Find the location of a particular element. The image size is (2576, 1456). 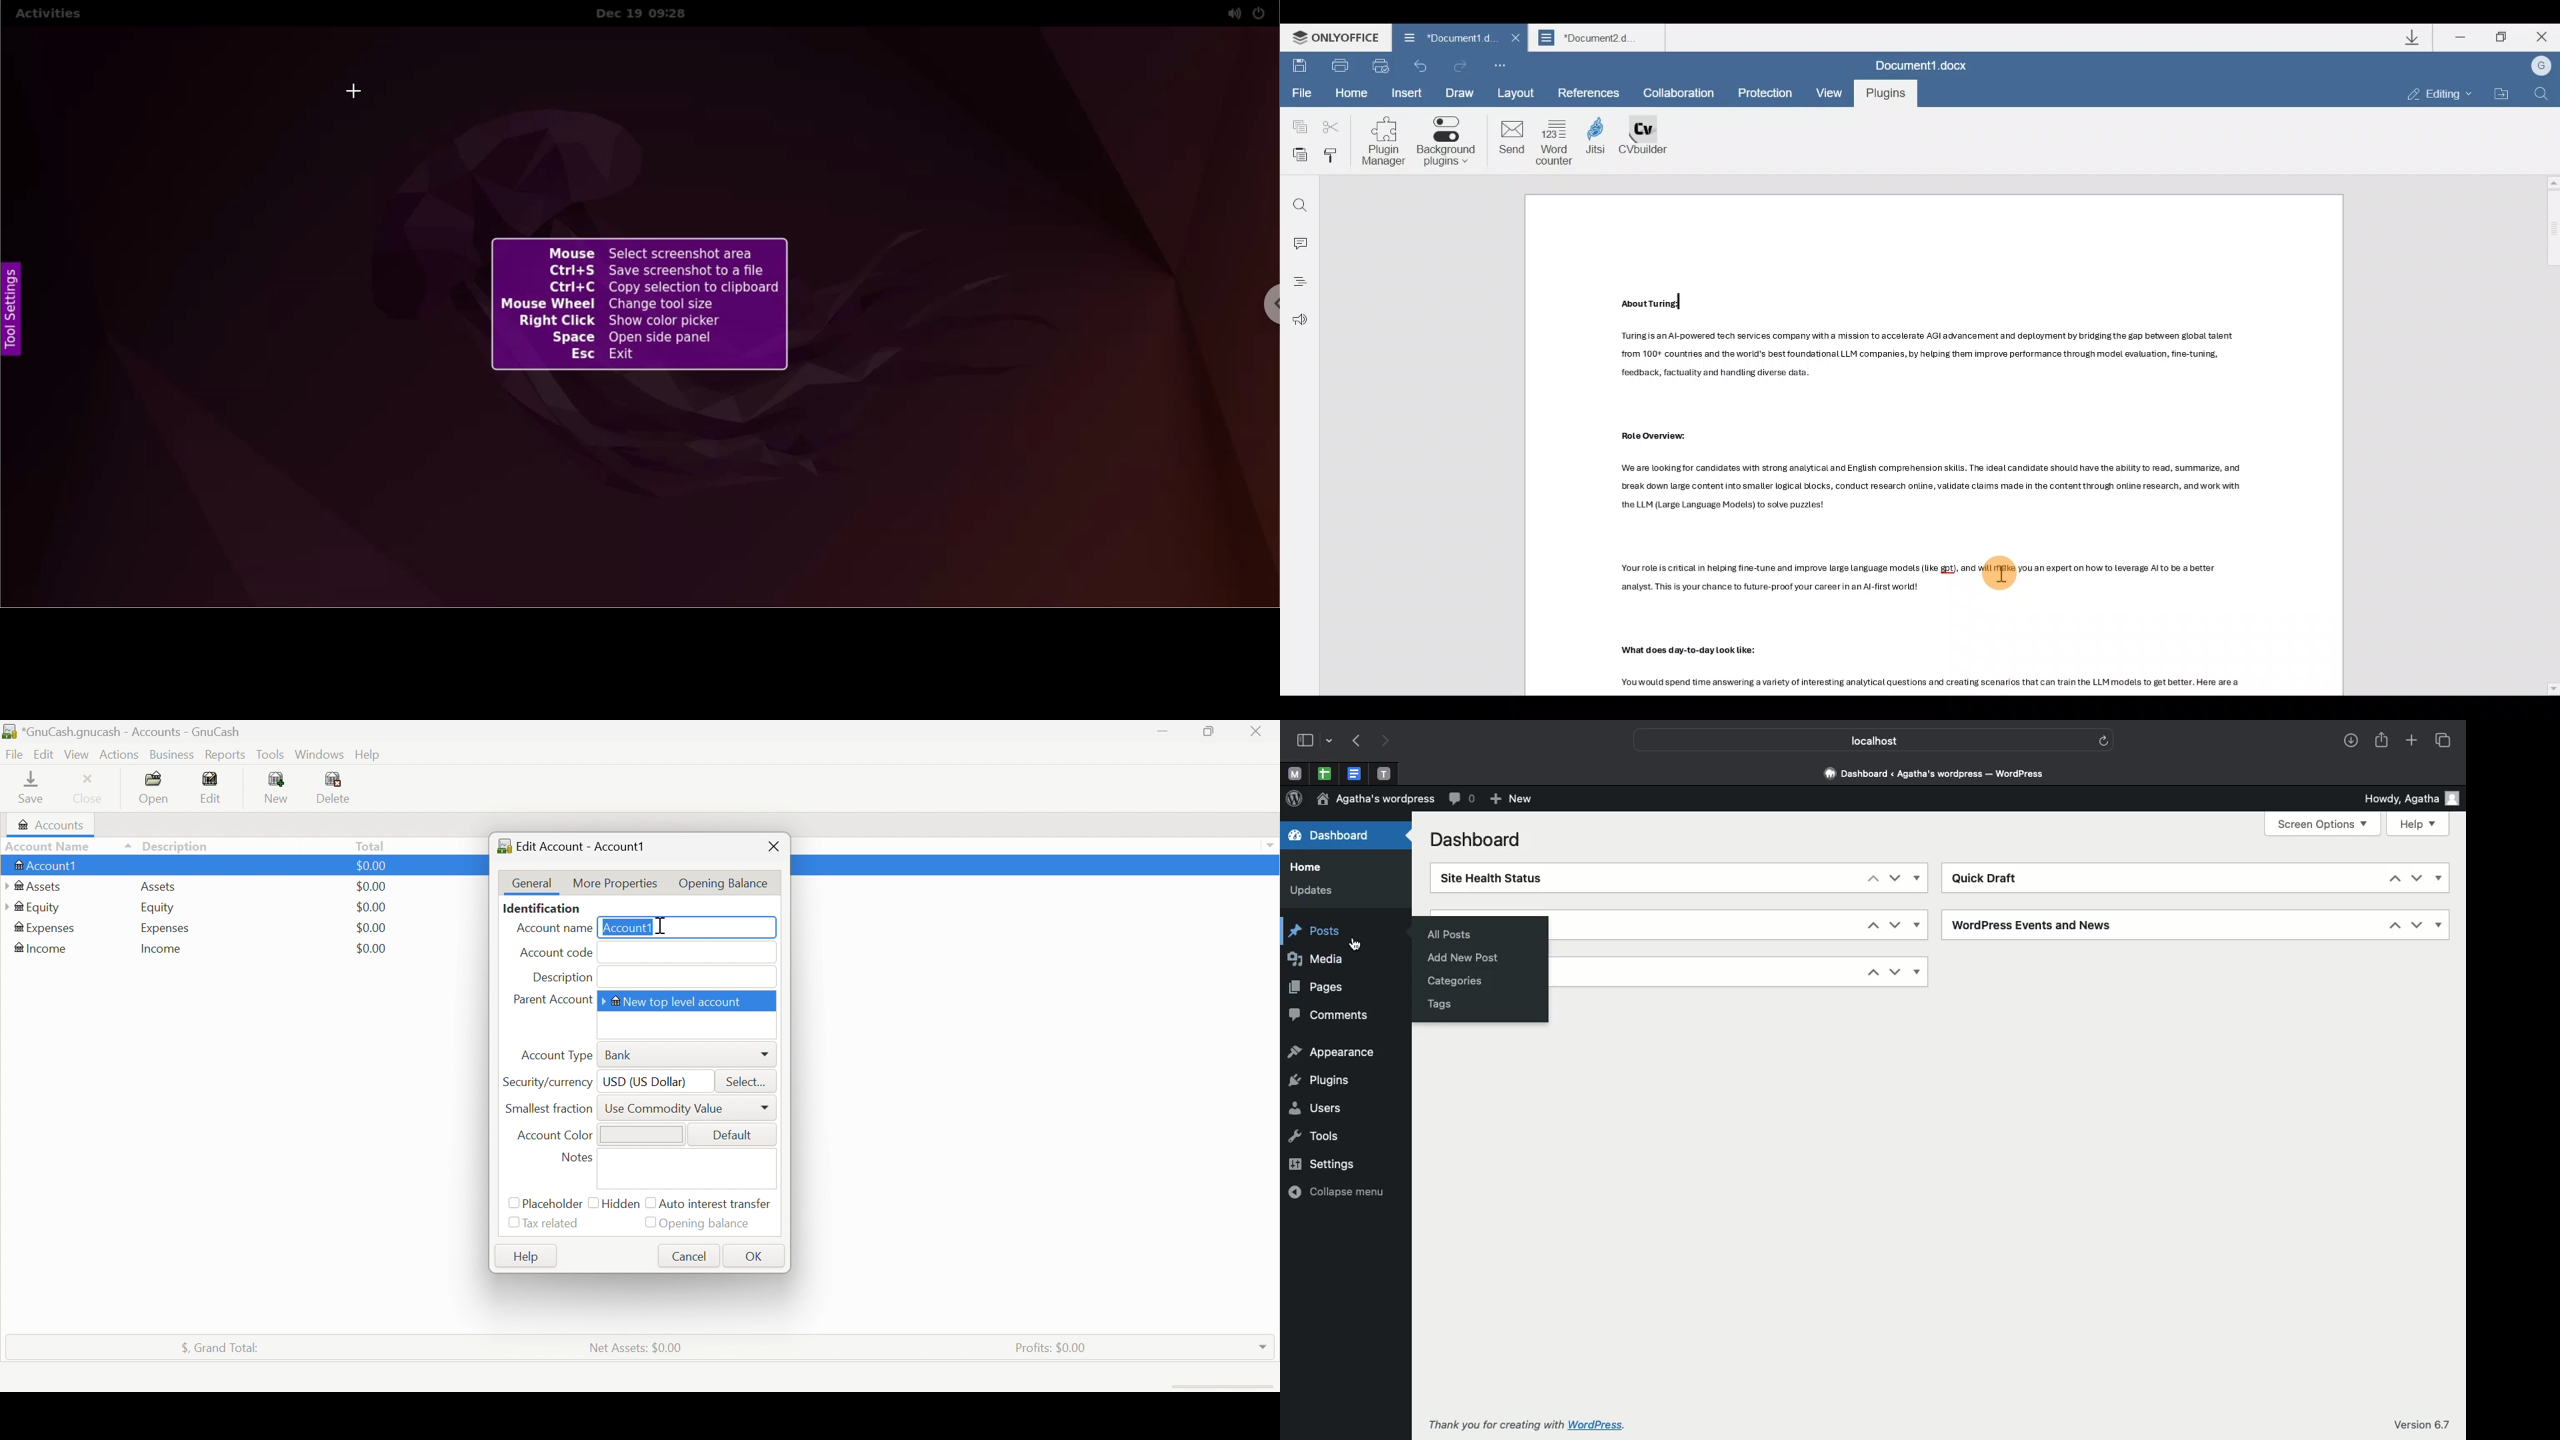

Show is located at coordinates (1918, 878).